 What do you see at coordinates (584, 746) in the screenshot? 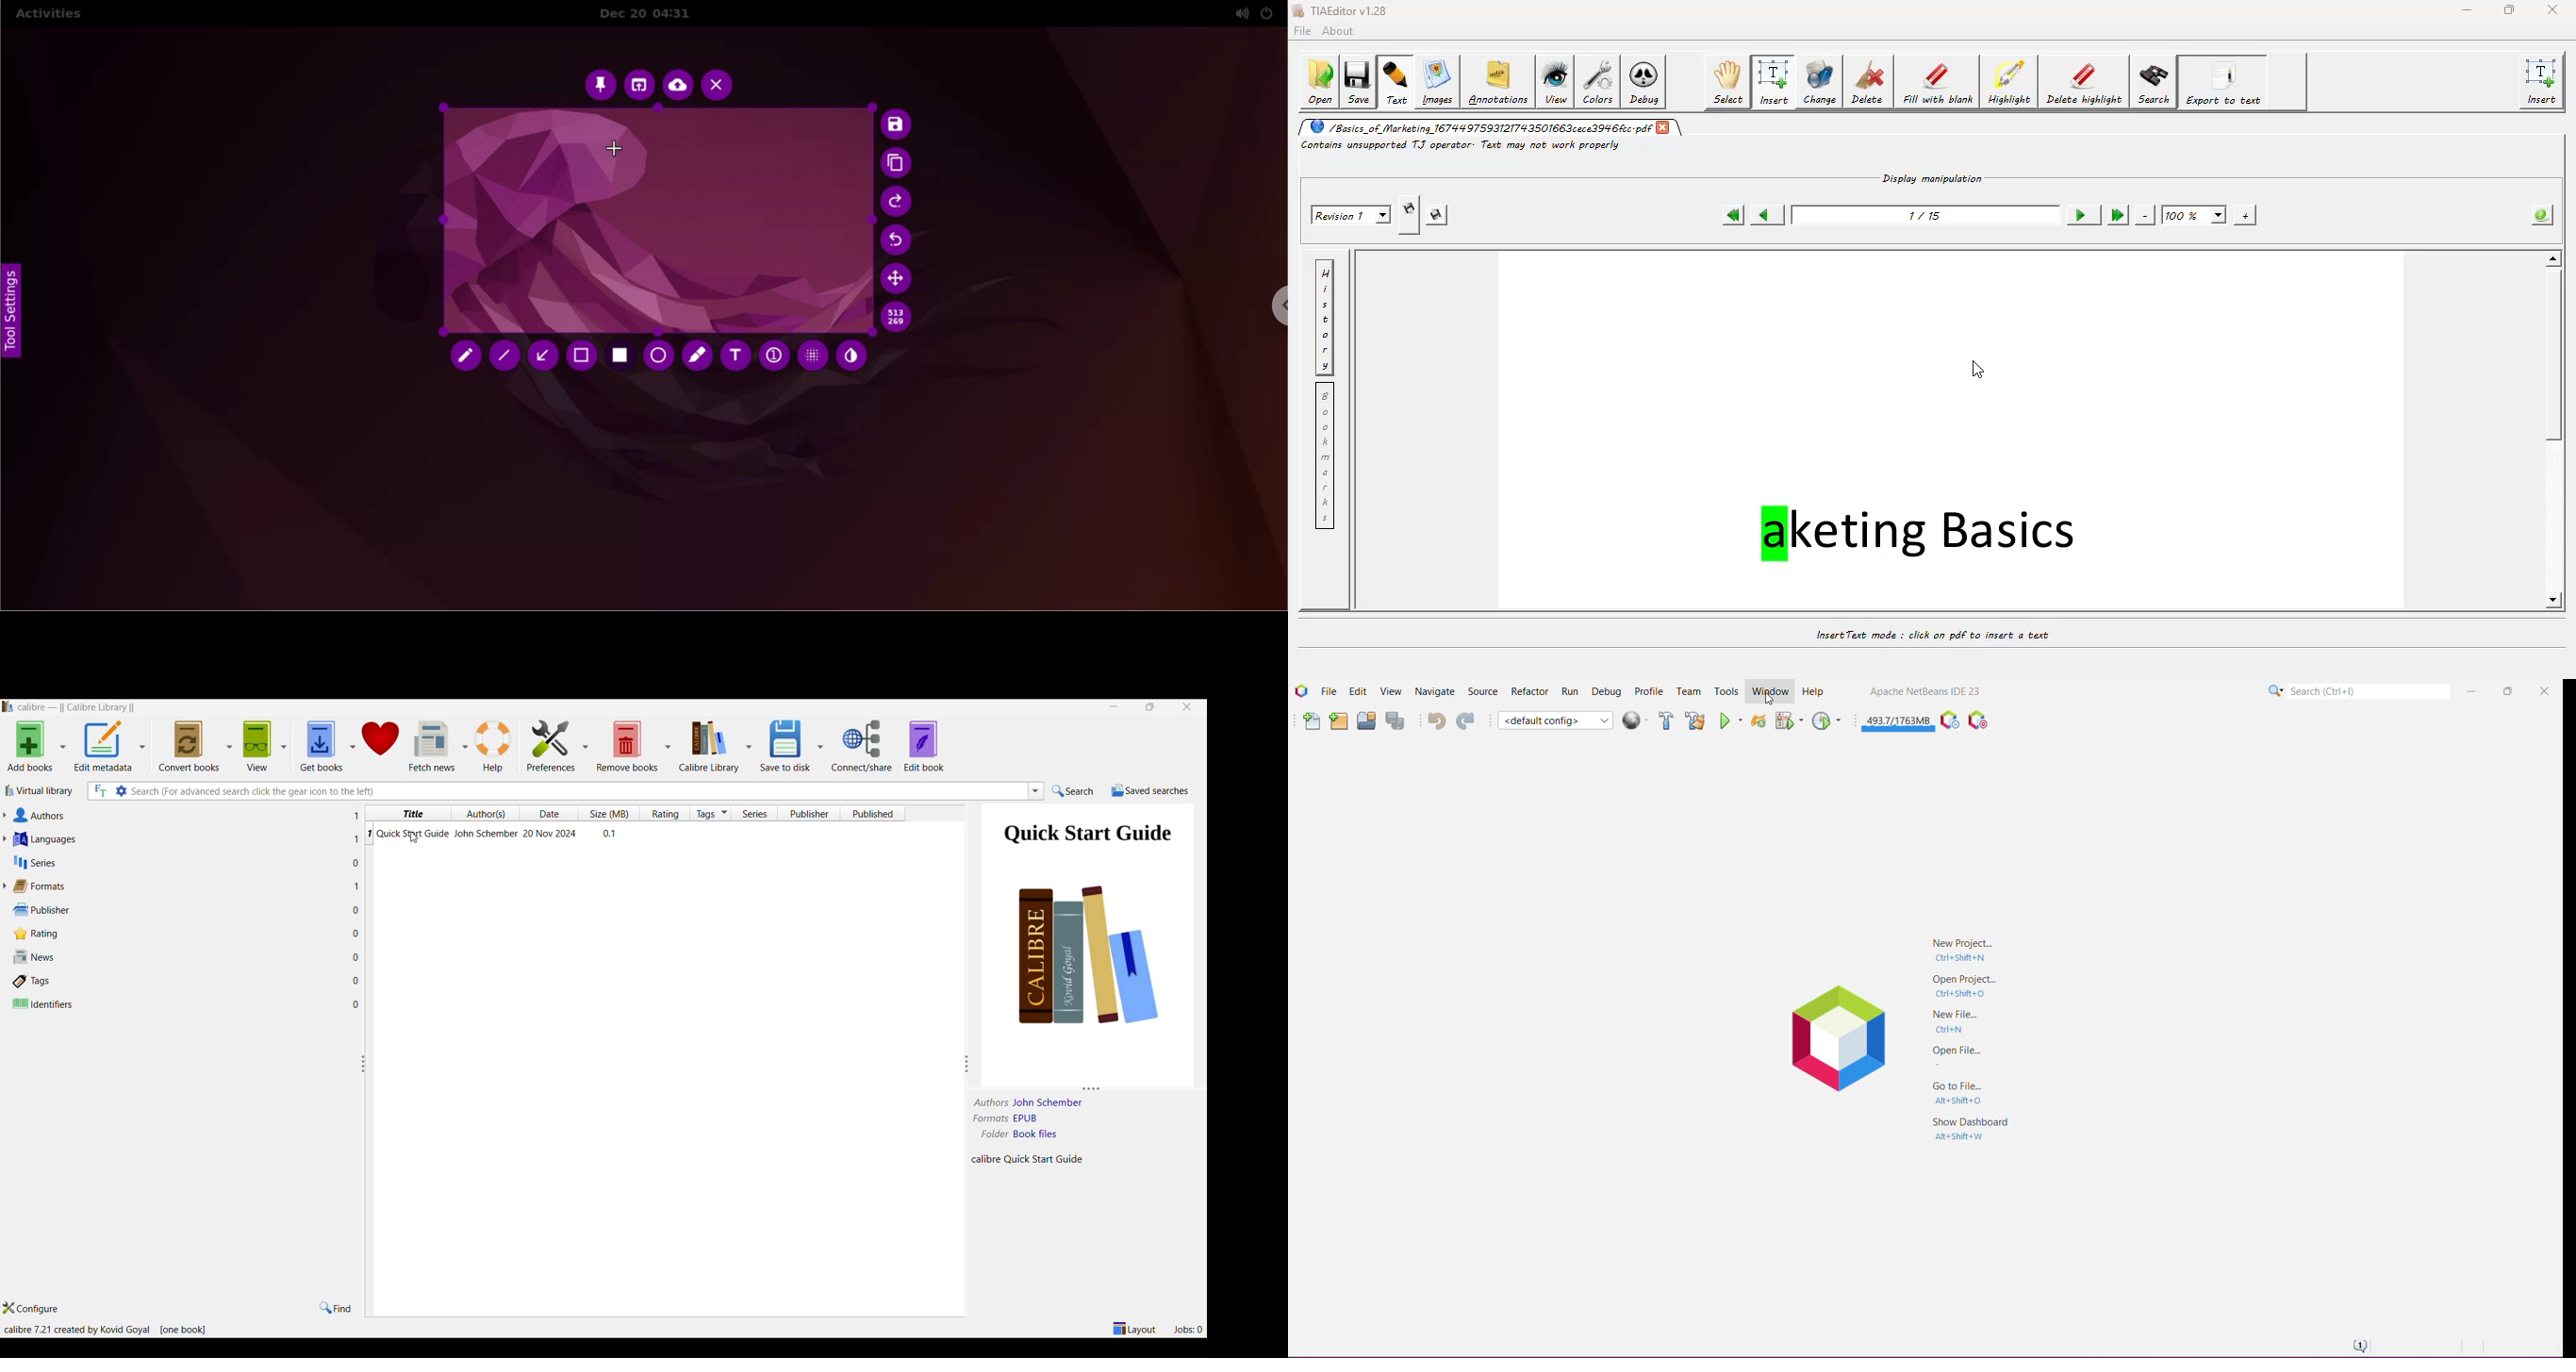
I see `preferences options dropdown button` at bounding box center [584, 746].